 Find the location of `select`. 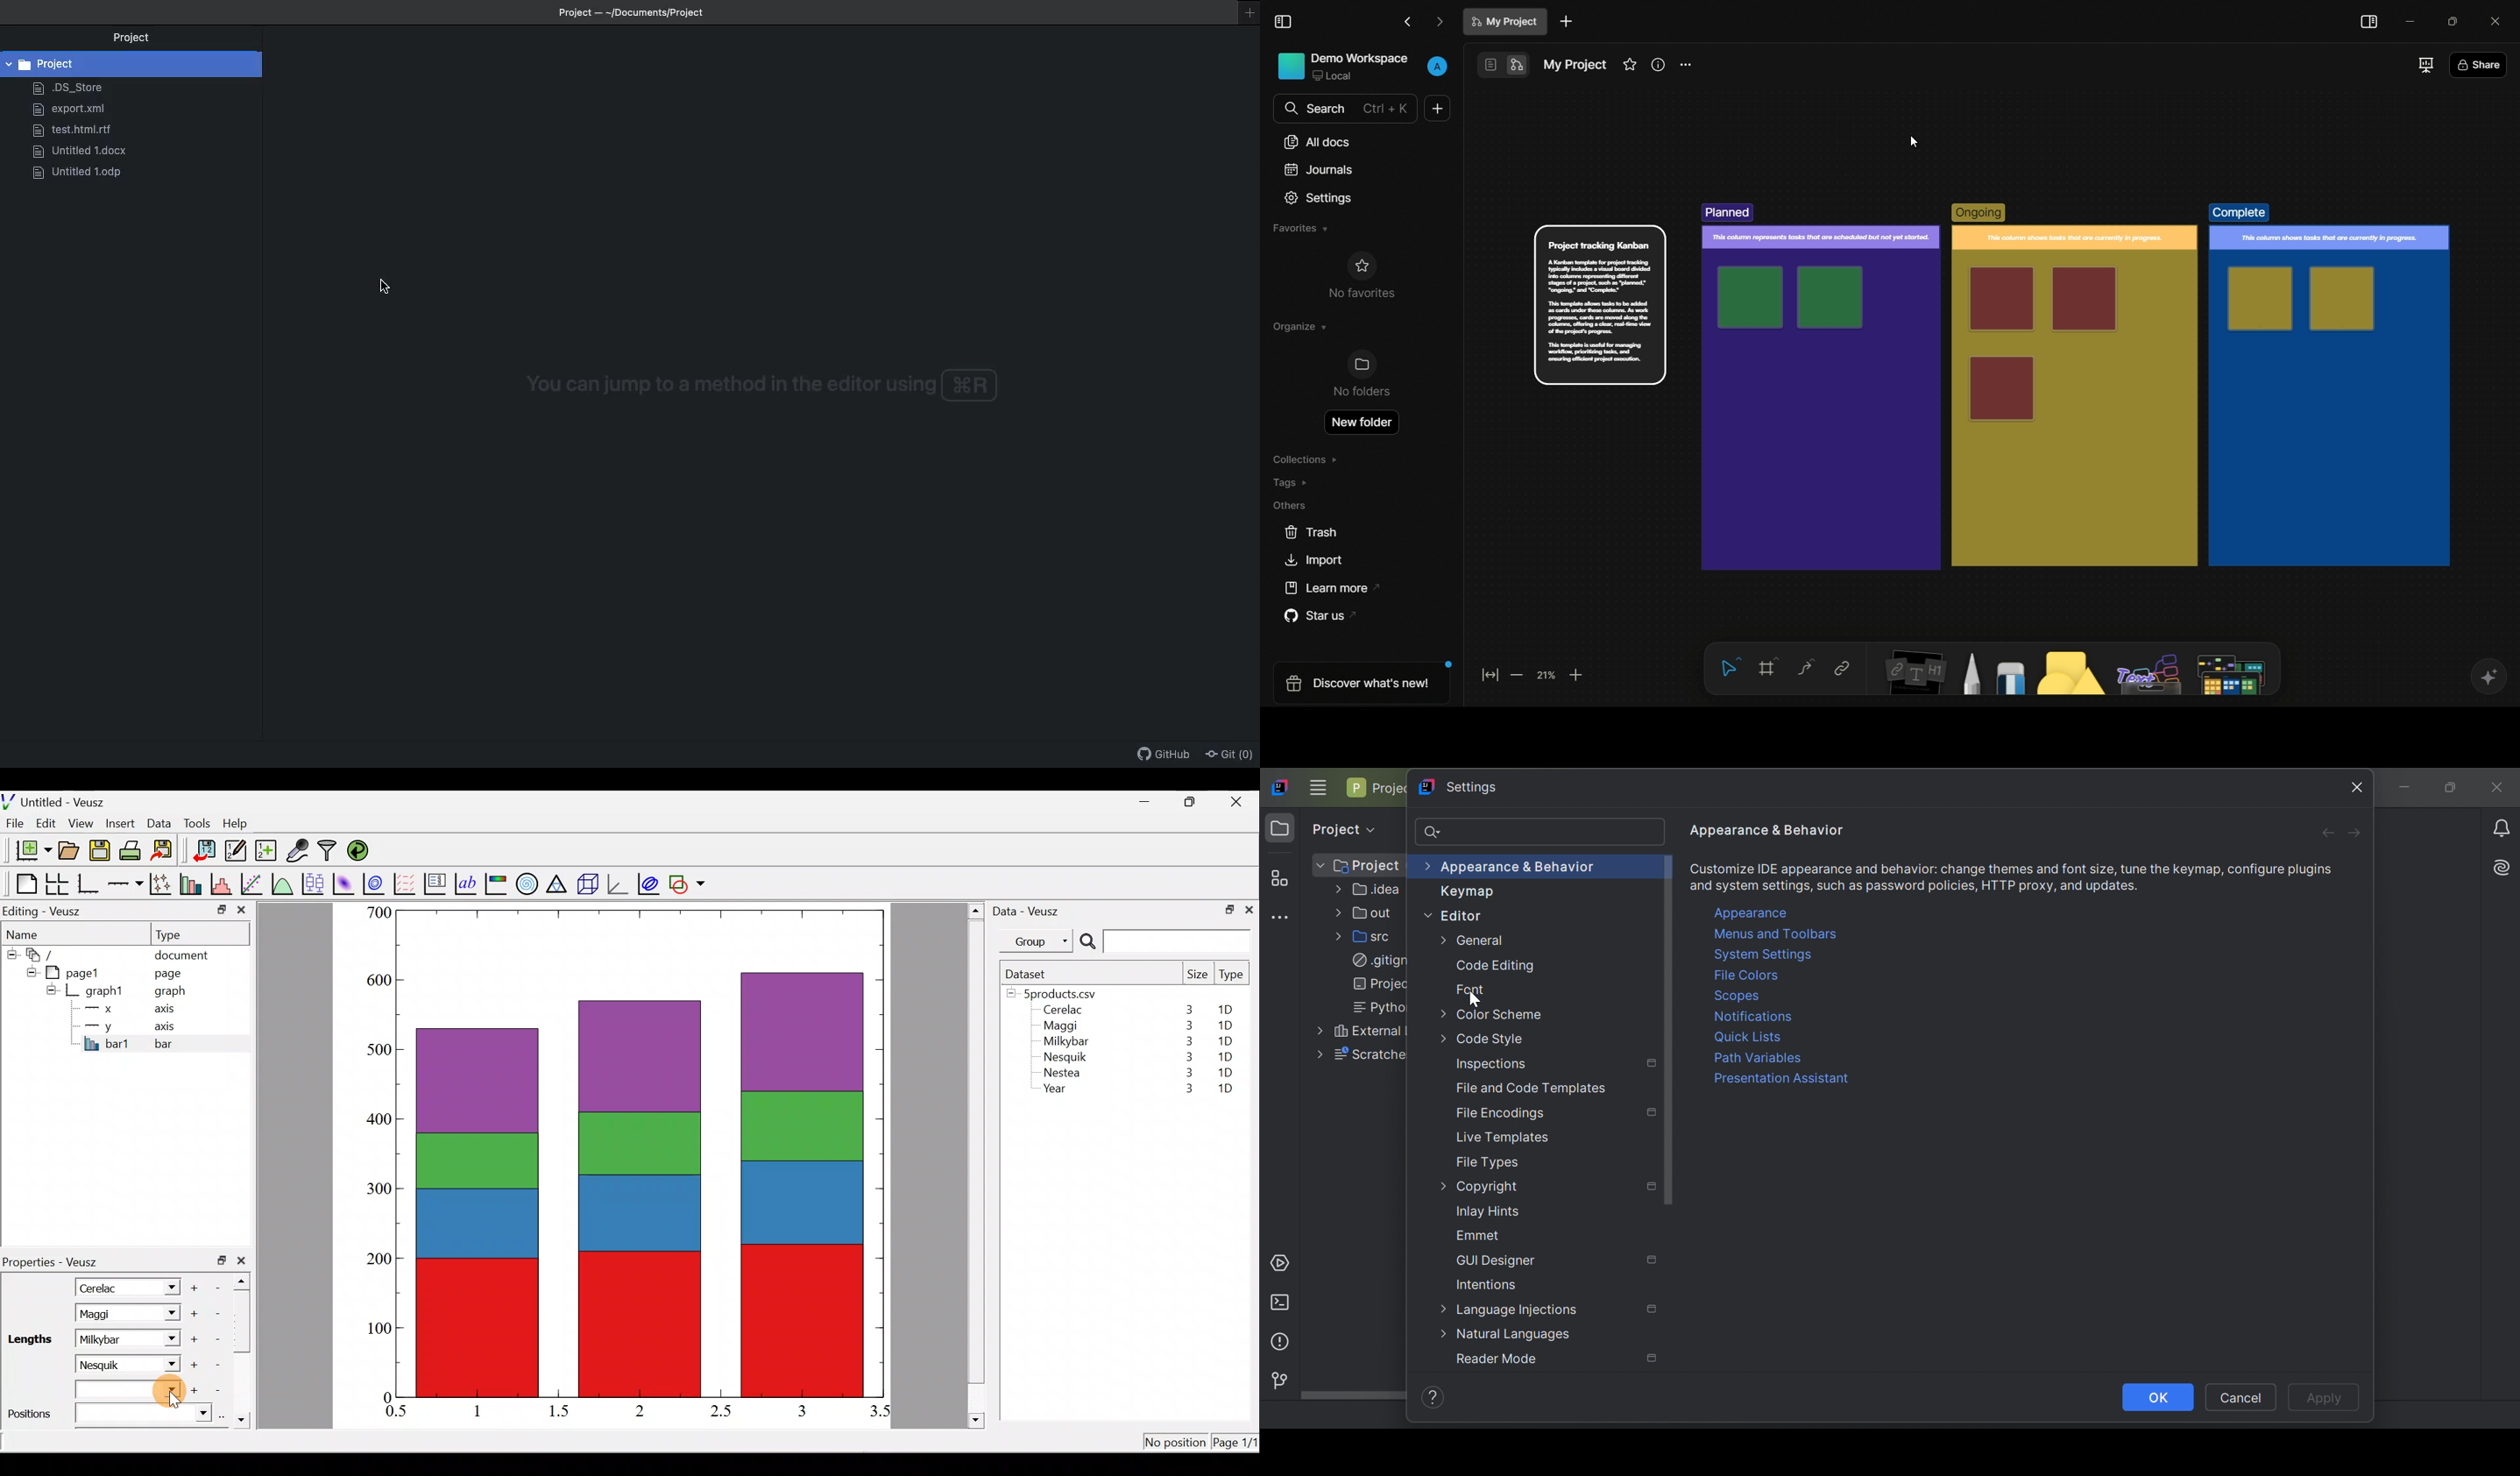

select is located at coordinates (1728, 667).